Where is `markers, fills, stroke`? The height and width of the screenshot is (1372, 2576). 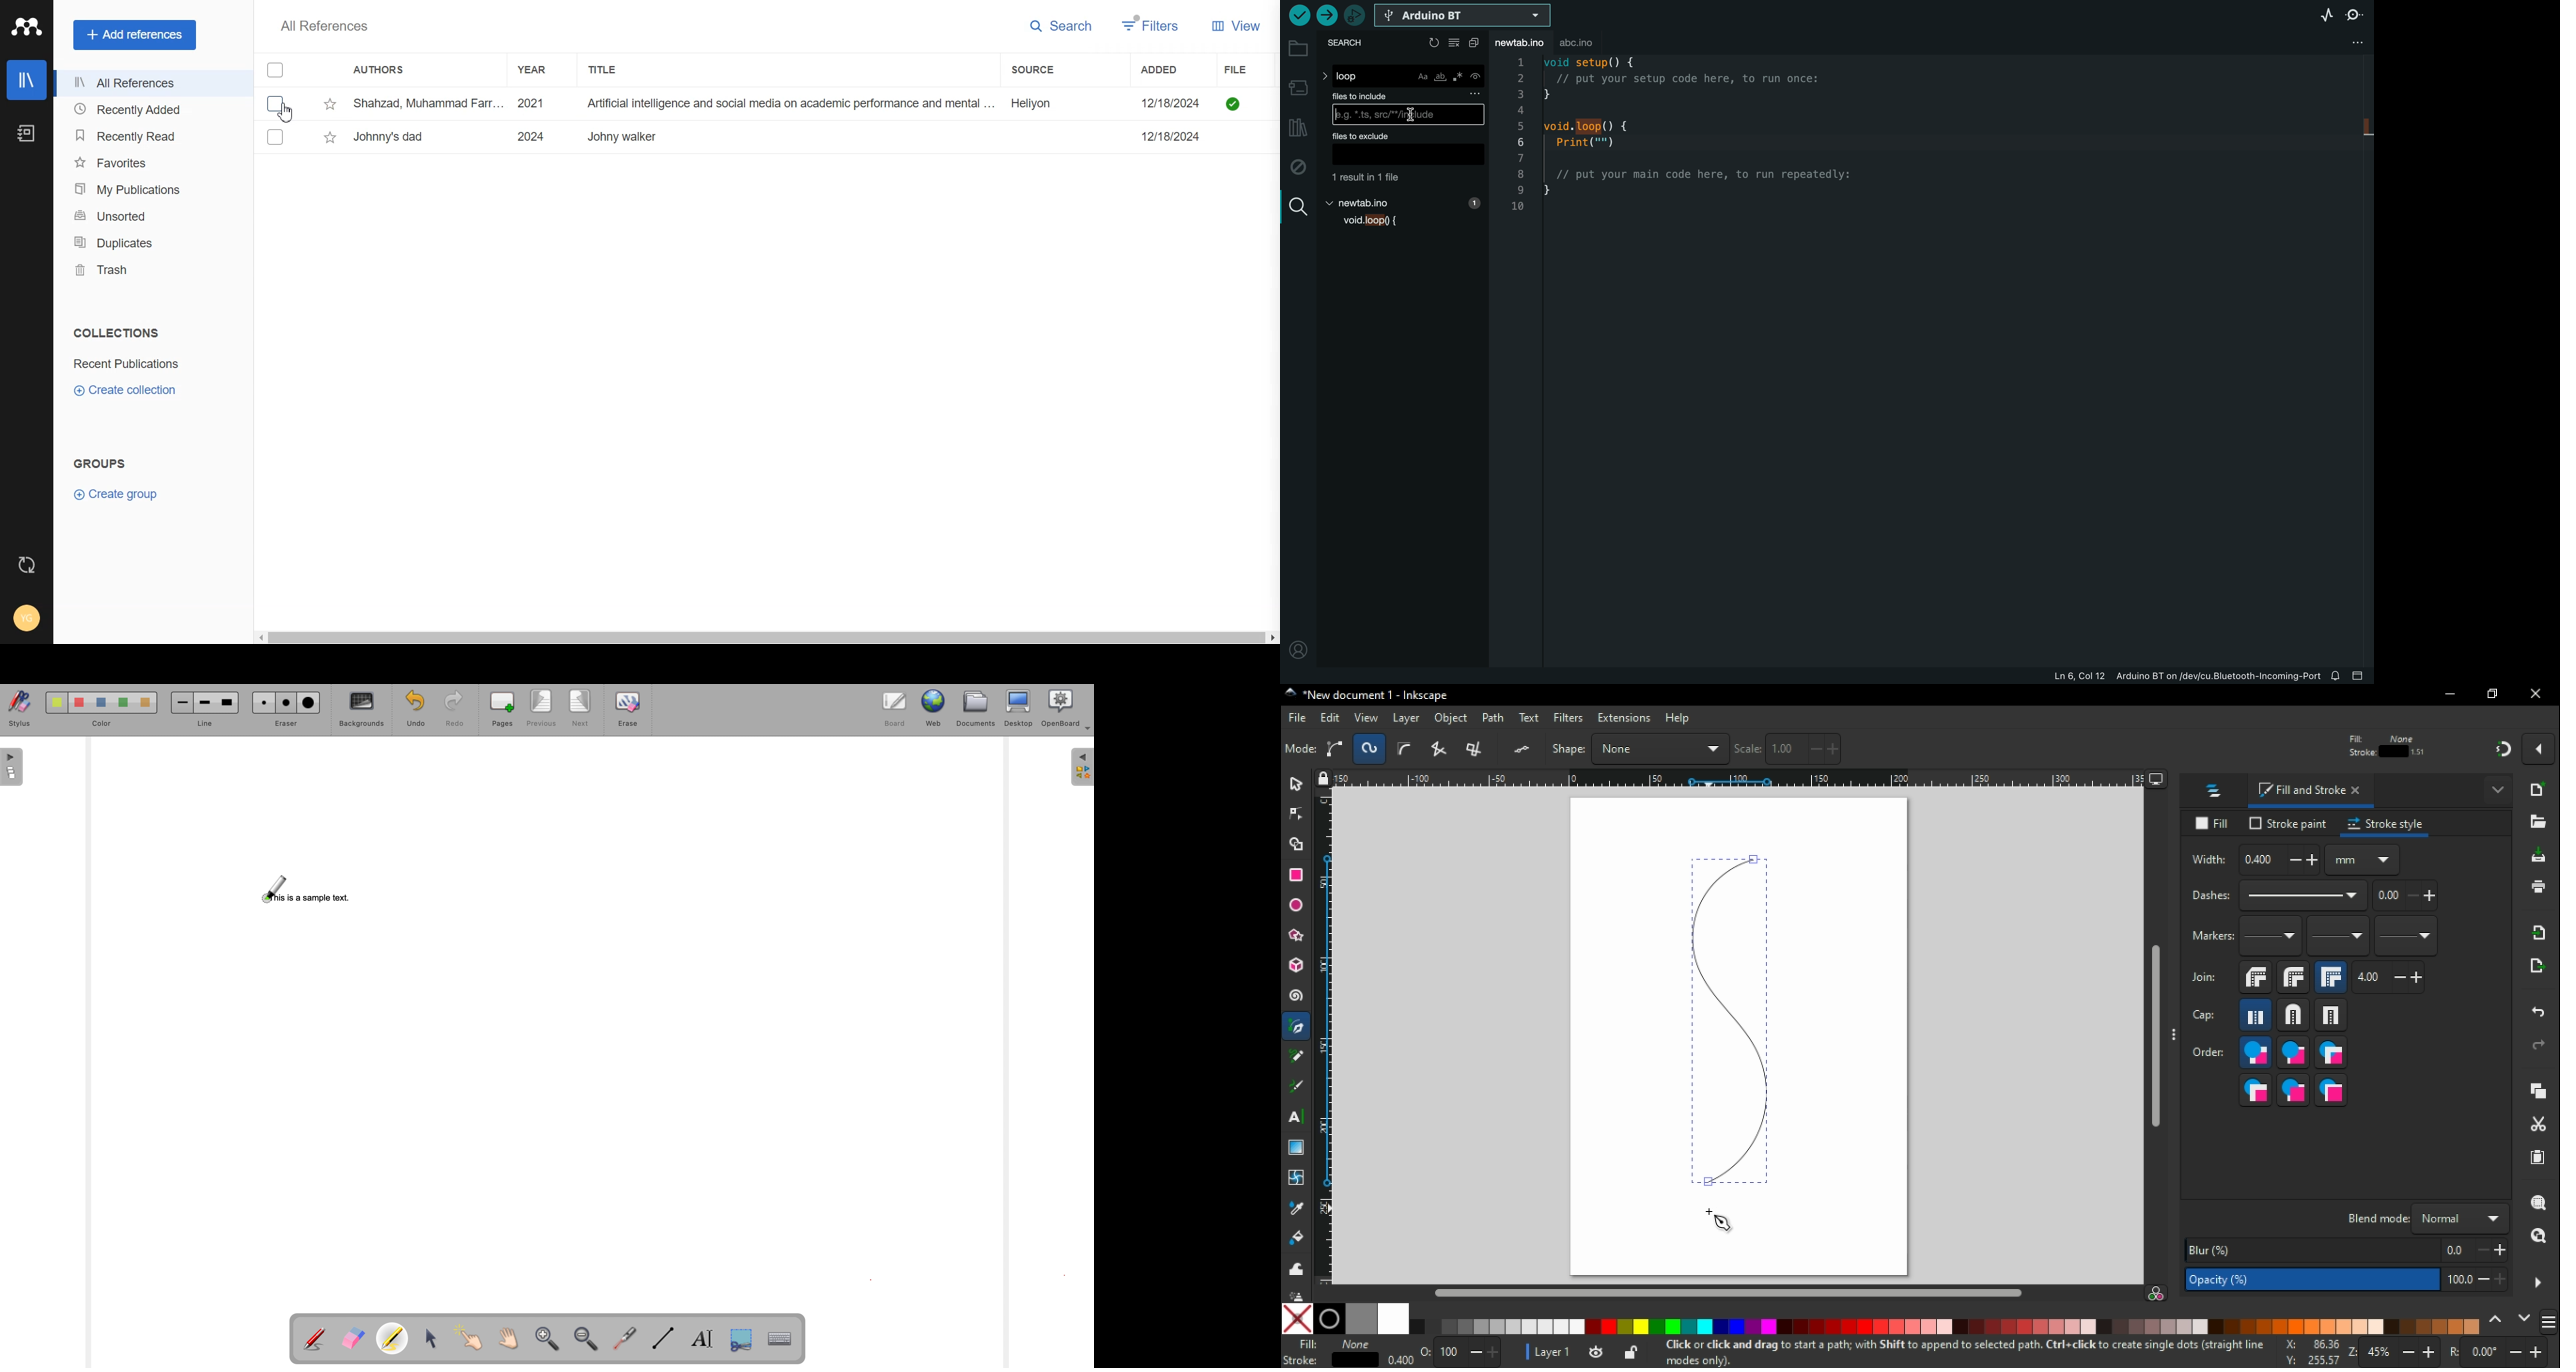
markers, fills, stroke is located at coordinates (2256, 1092).